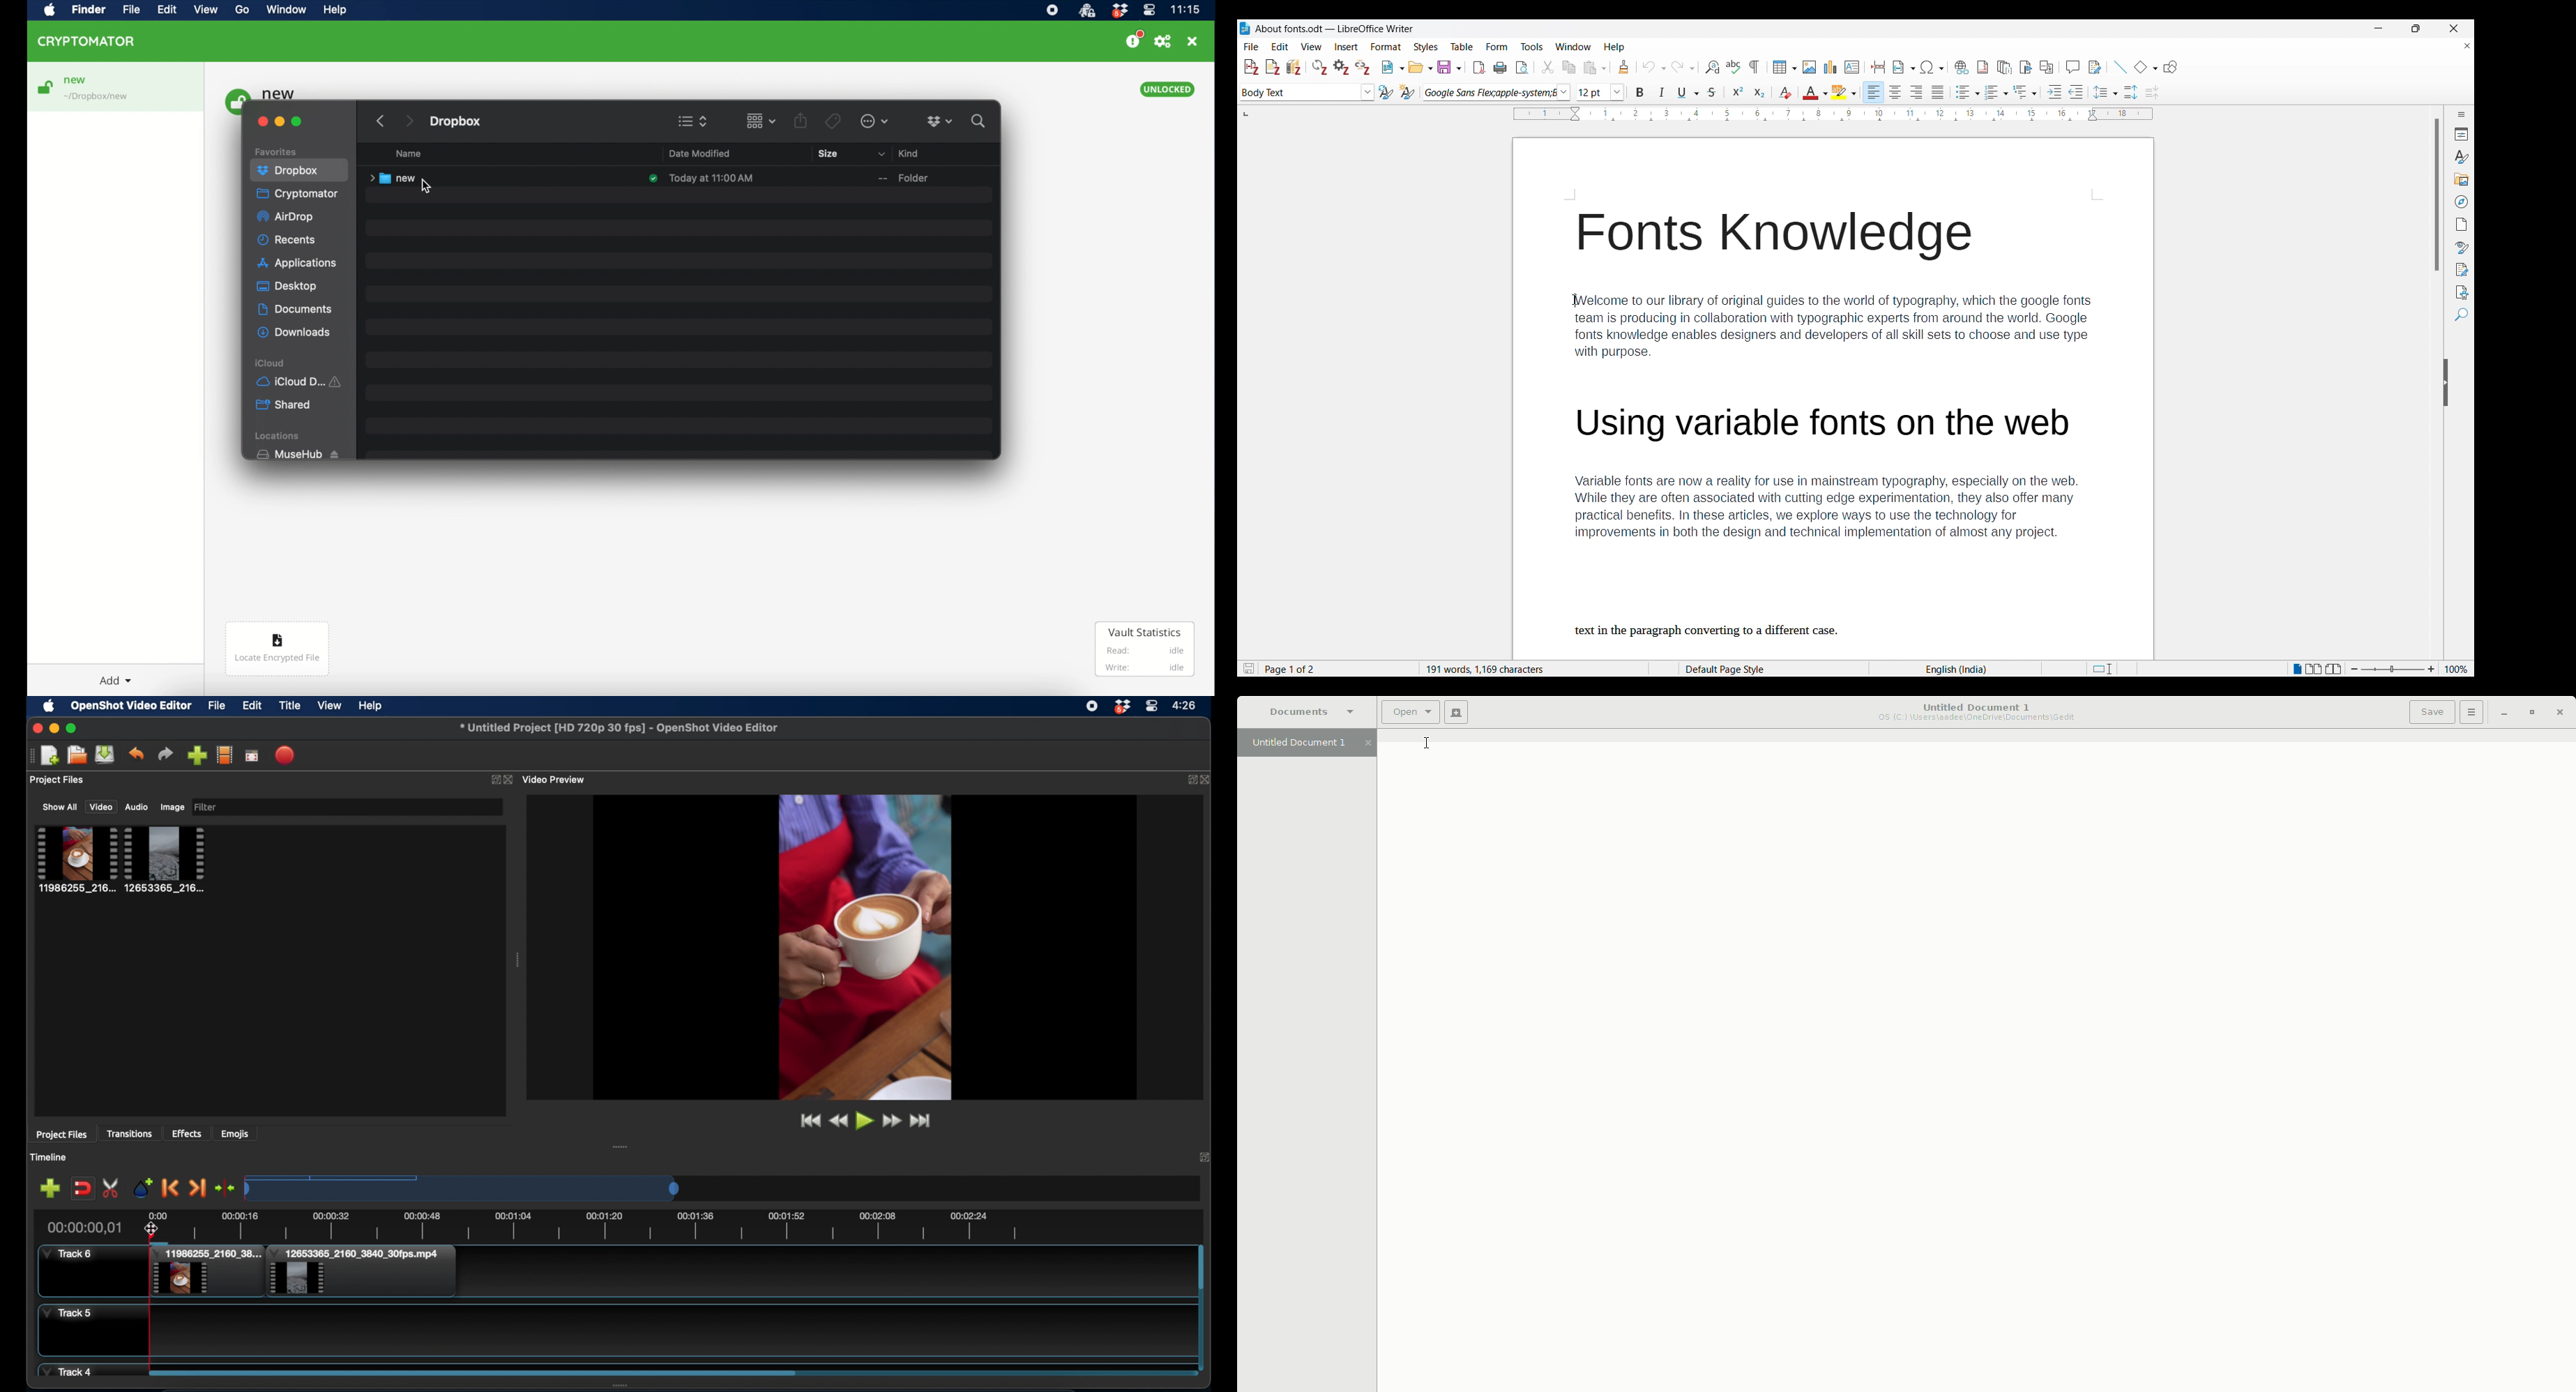  What do you see at coordinates (2462, 314) in the screenshot?
I see `Find` at bounding box center [2462, 314].